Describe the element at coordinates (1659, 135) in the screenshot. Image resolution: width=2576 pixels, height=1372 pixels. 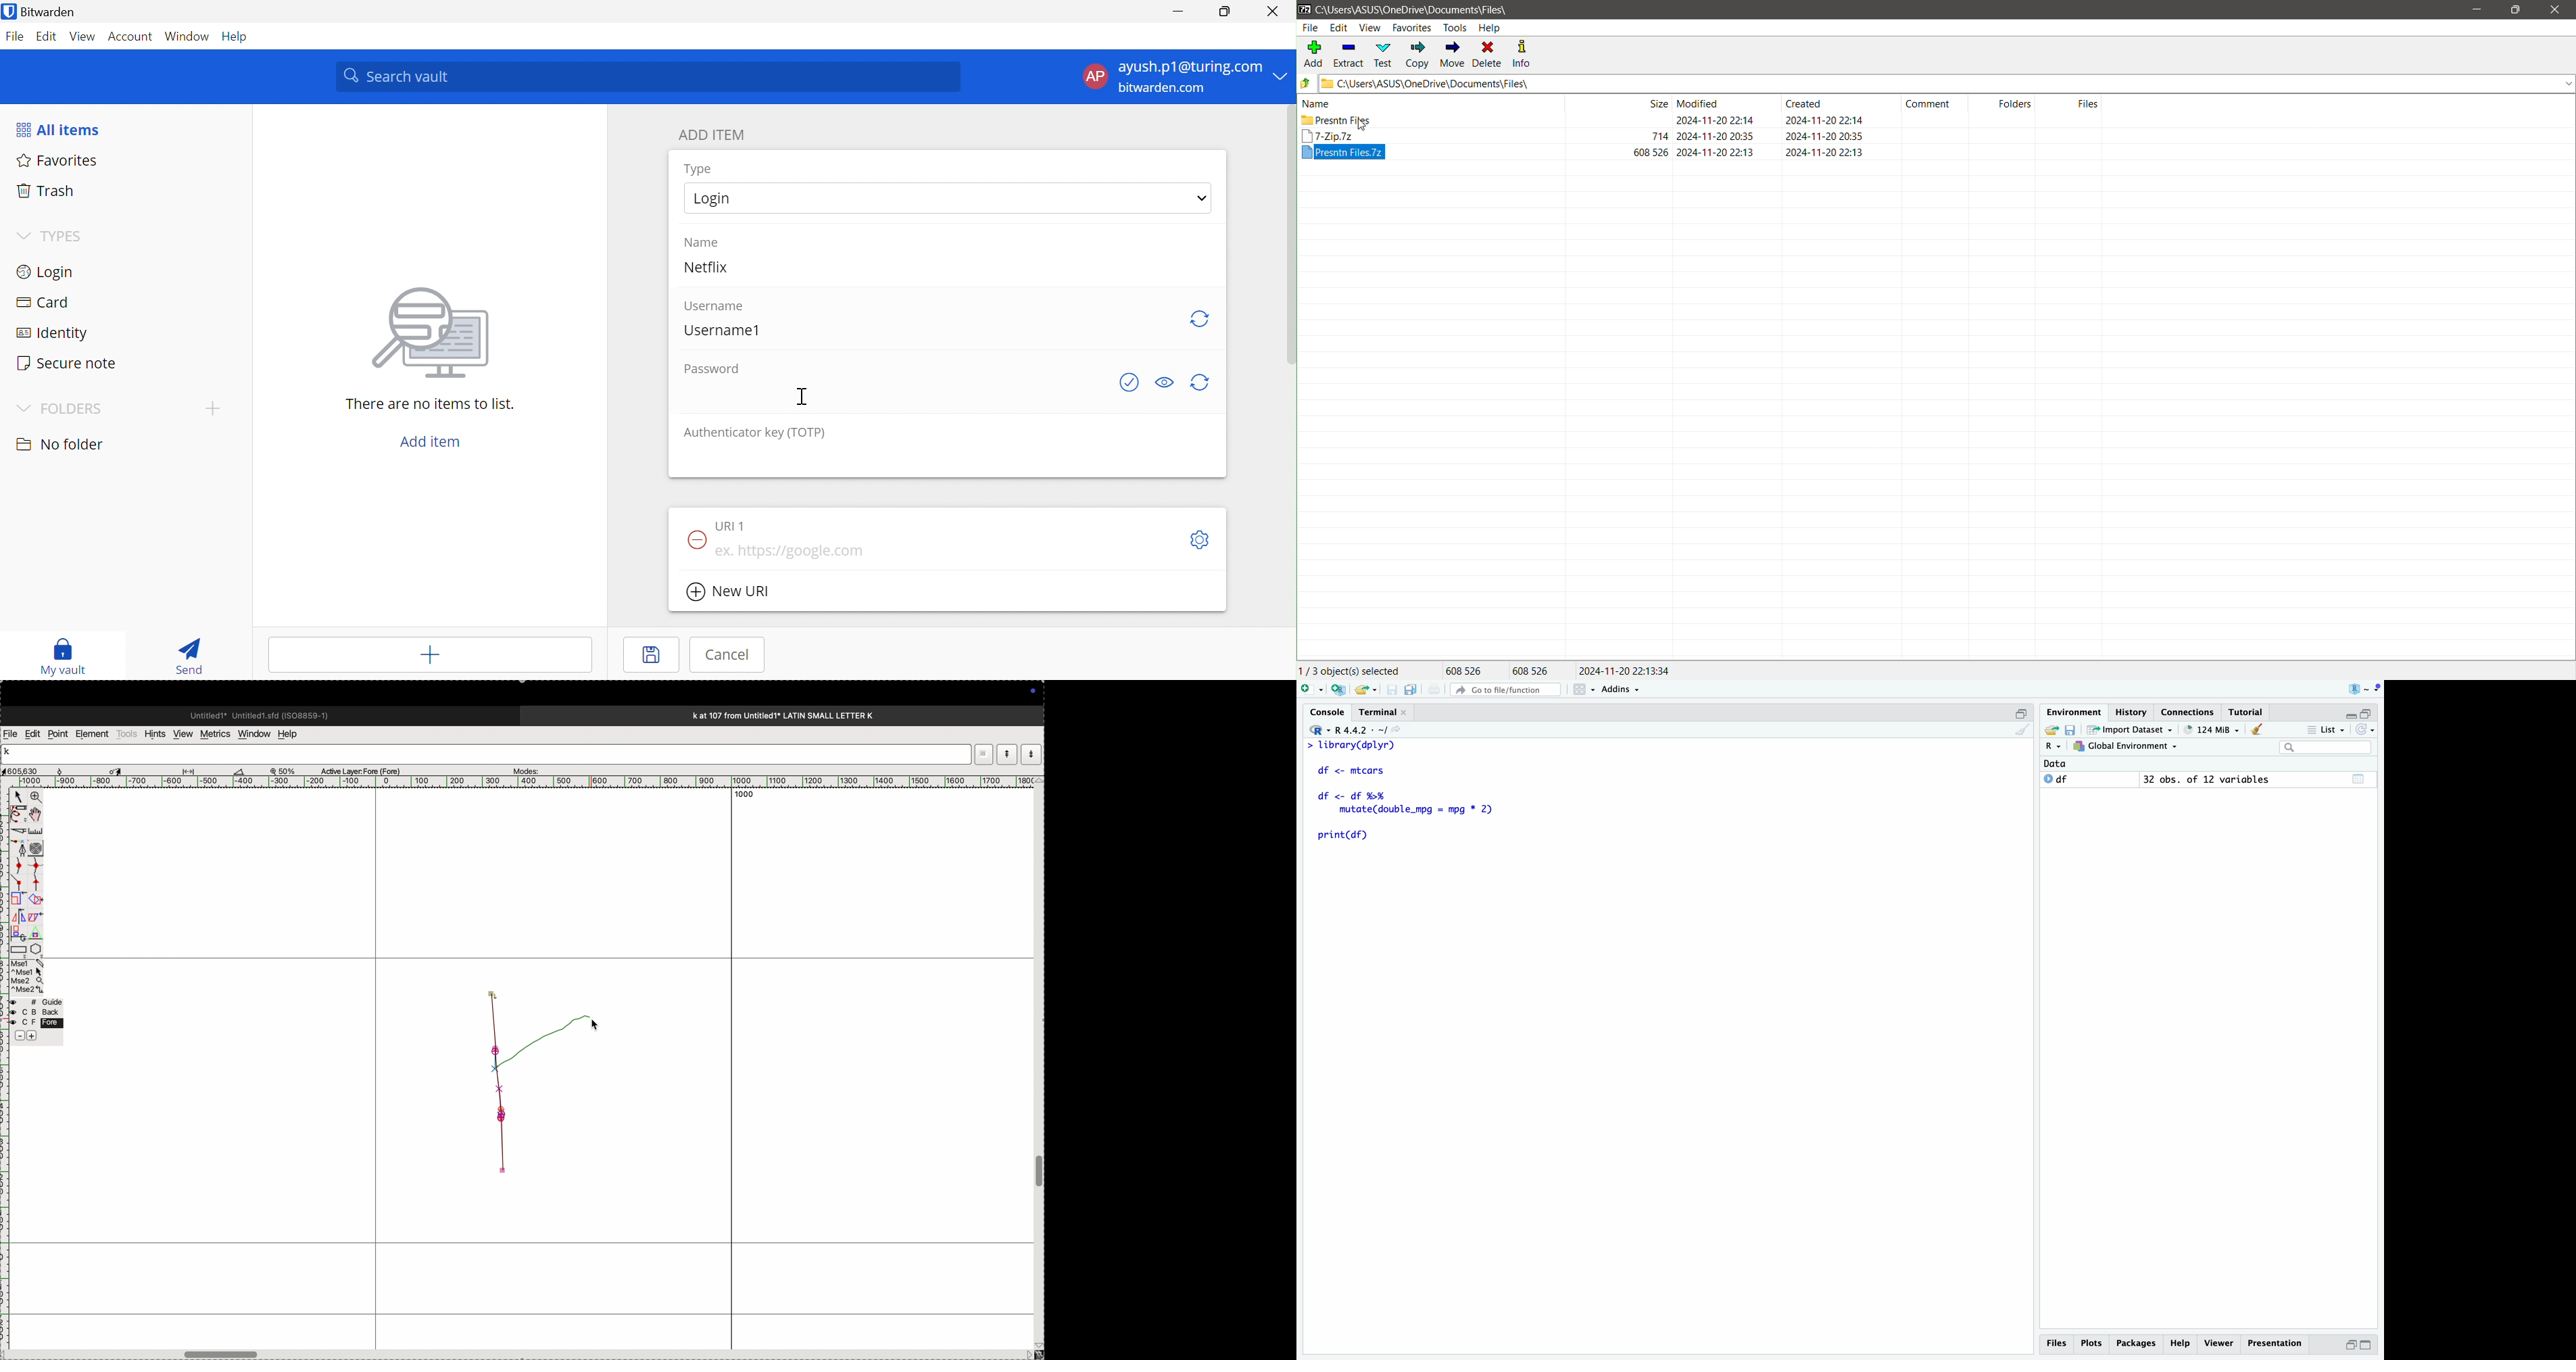
I see `size` at that location.